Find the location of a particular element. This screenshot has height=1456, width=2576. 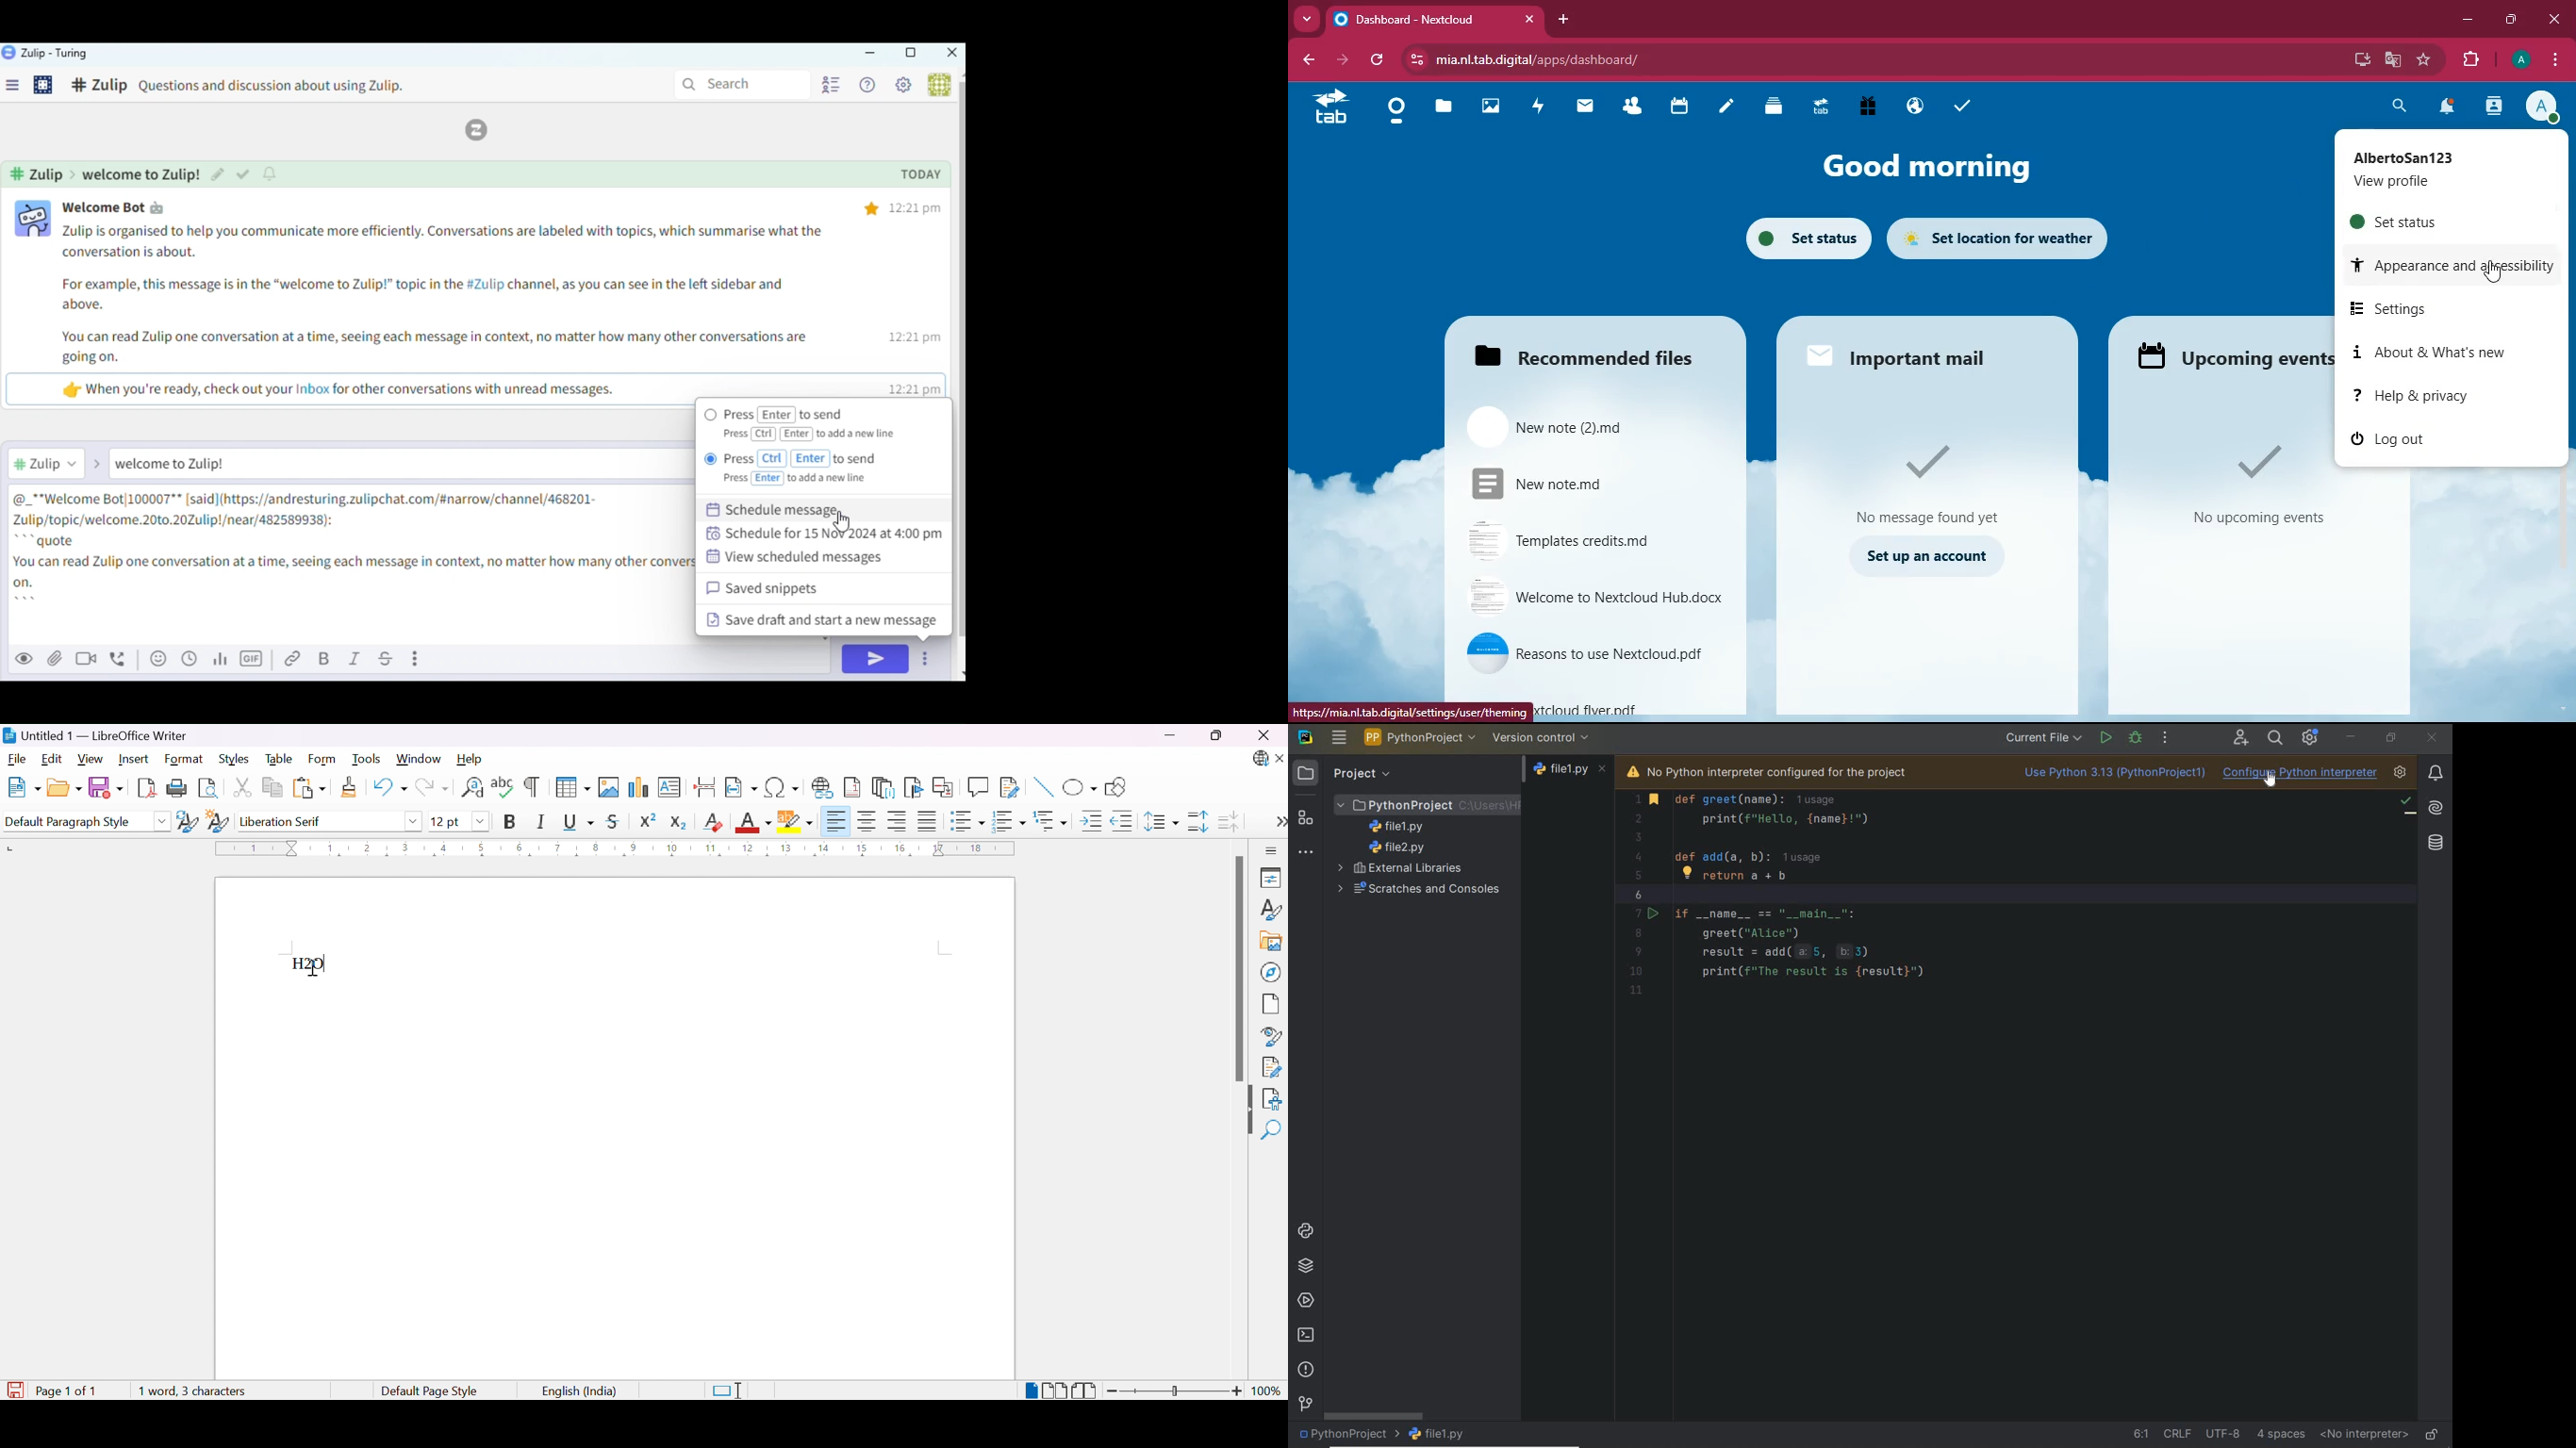

friends is located at coordinates (1630, 109).